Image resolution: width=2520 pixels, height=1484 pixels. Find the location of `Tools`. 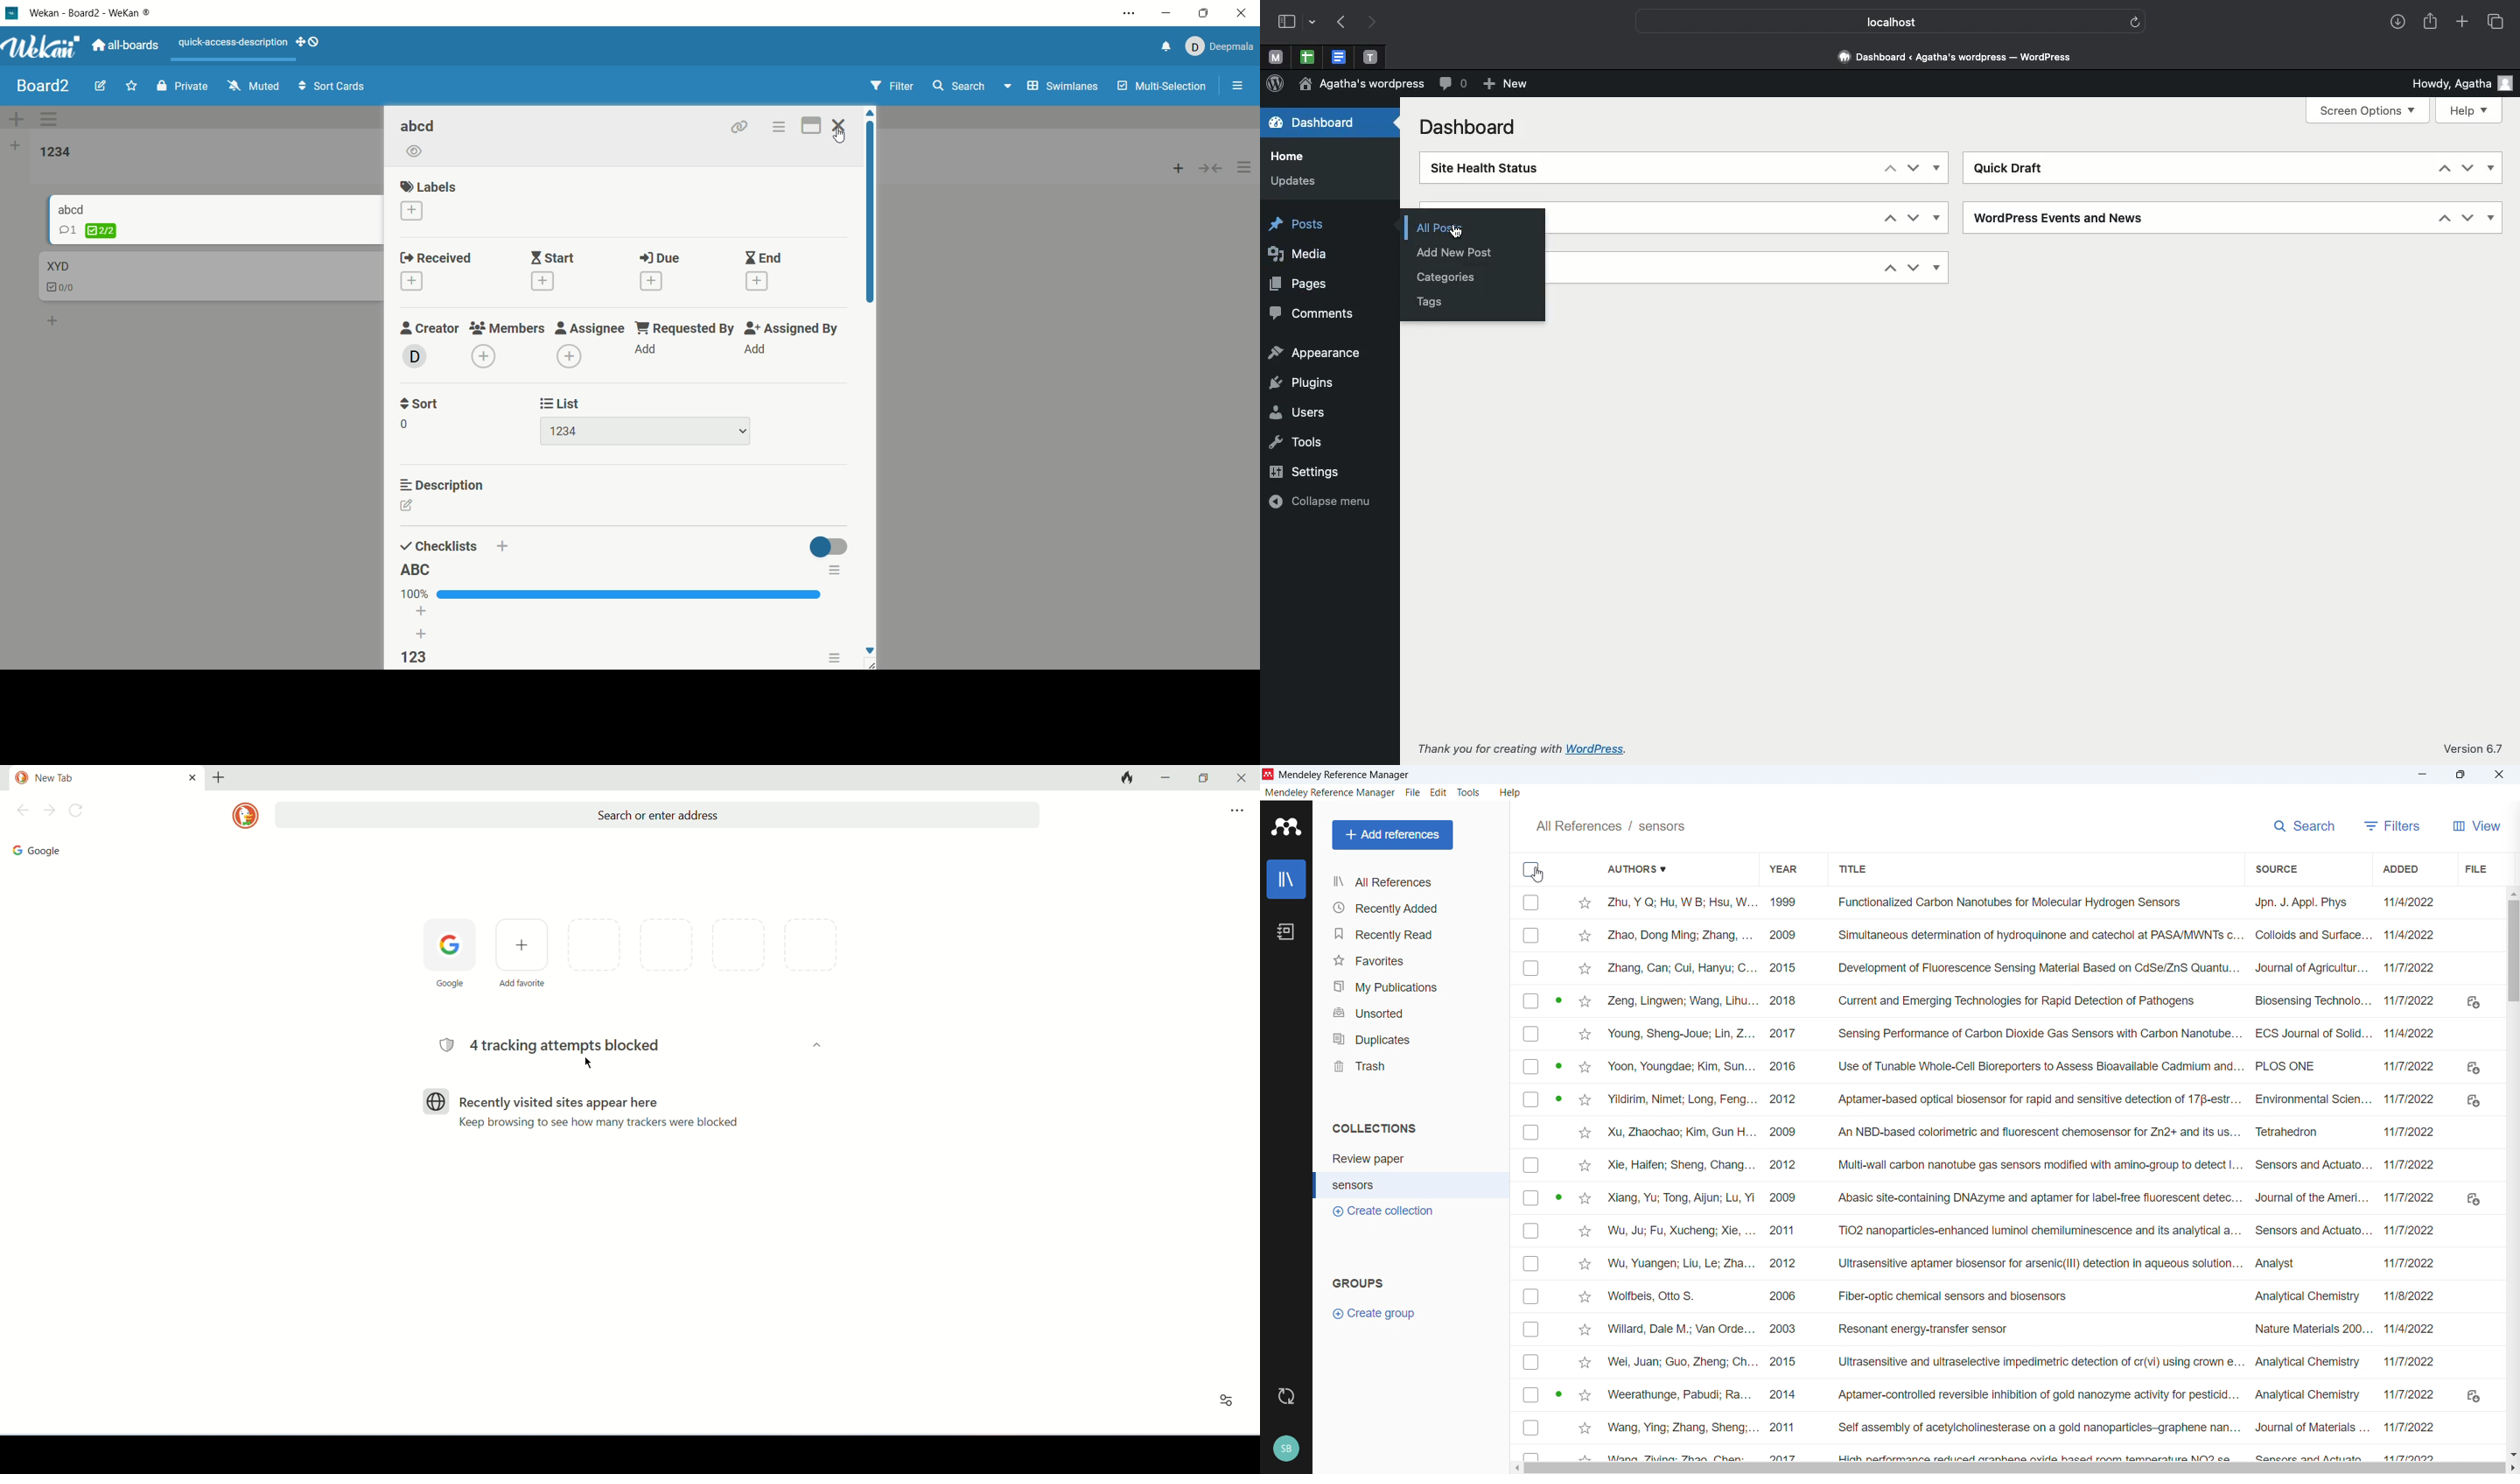

Tools is located at coordinates (1297, 443).